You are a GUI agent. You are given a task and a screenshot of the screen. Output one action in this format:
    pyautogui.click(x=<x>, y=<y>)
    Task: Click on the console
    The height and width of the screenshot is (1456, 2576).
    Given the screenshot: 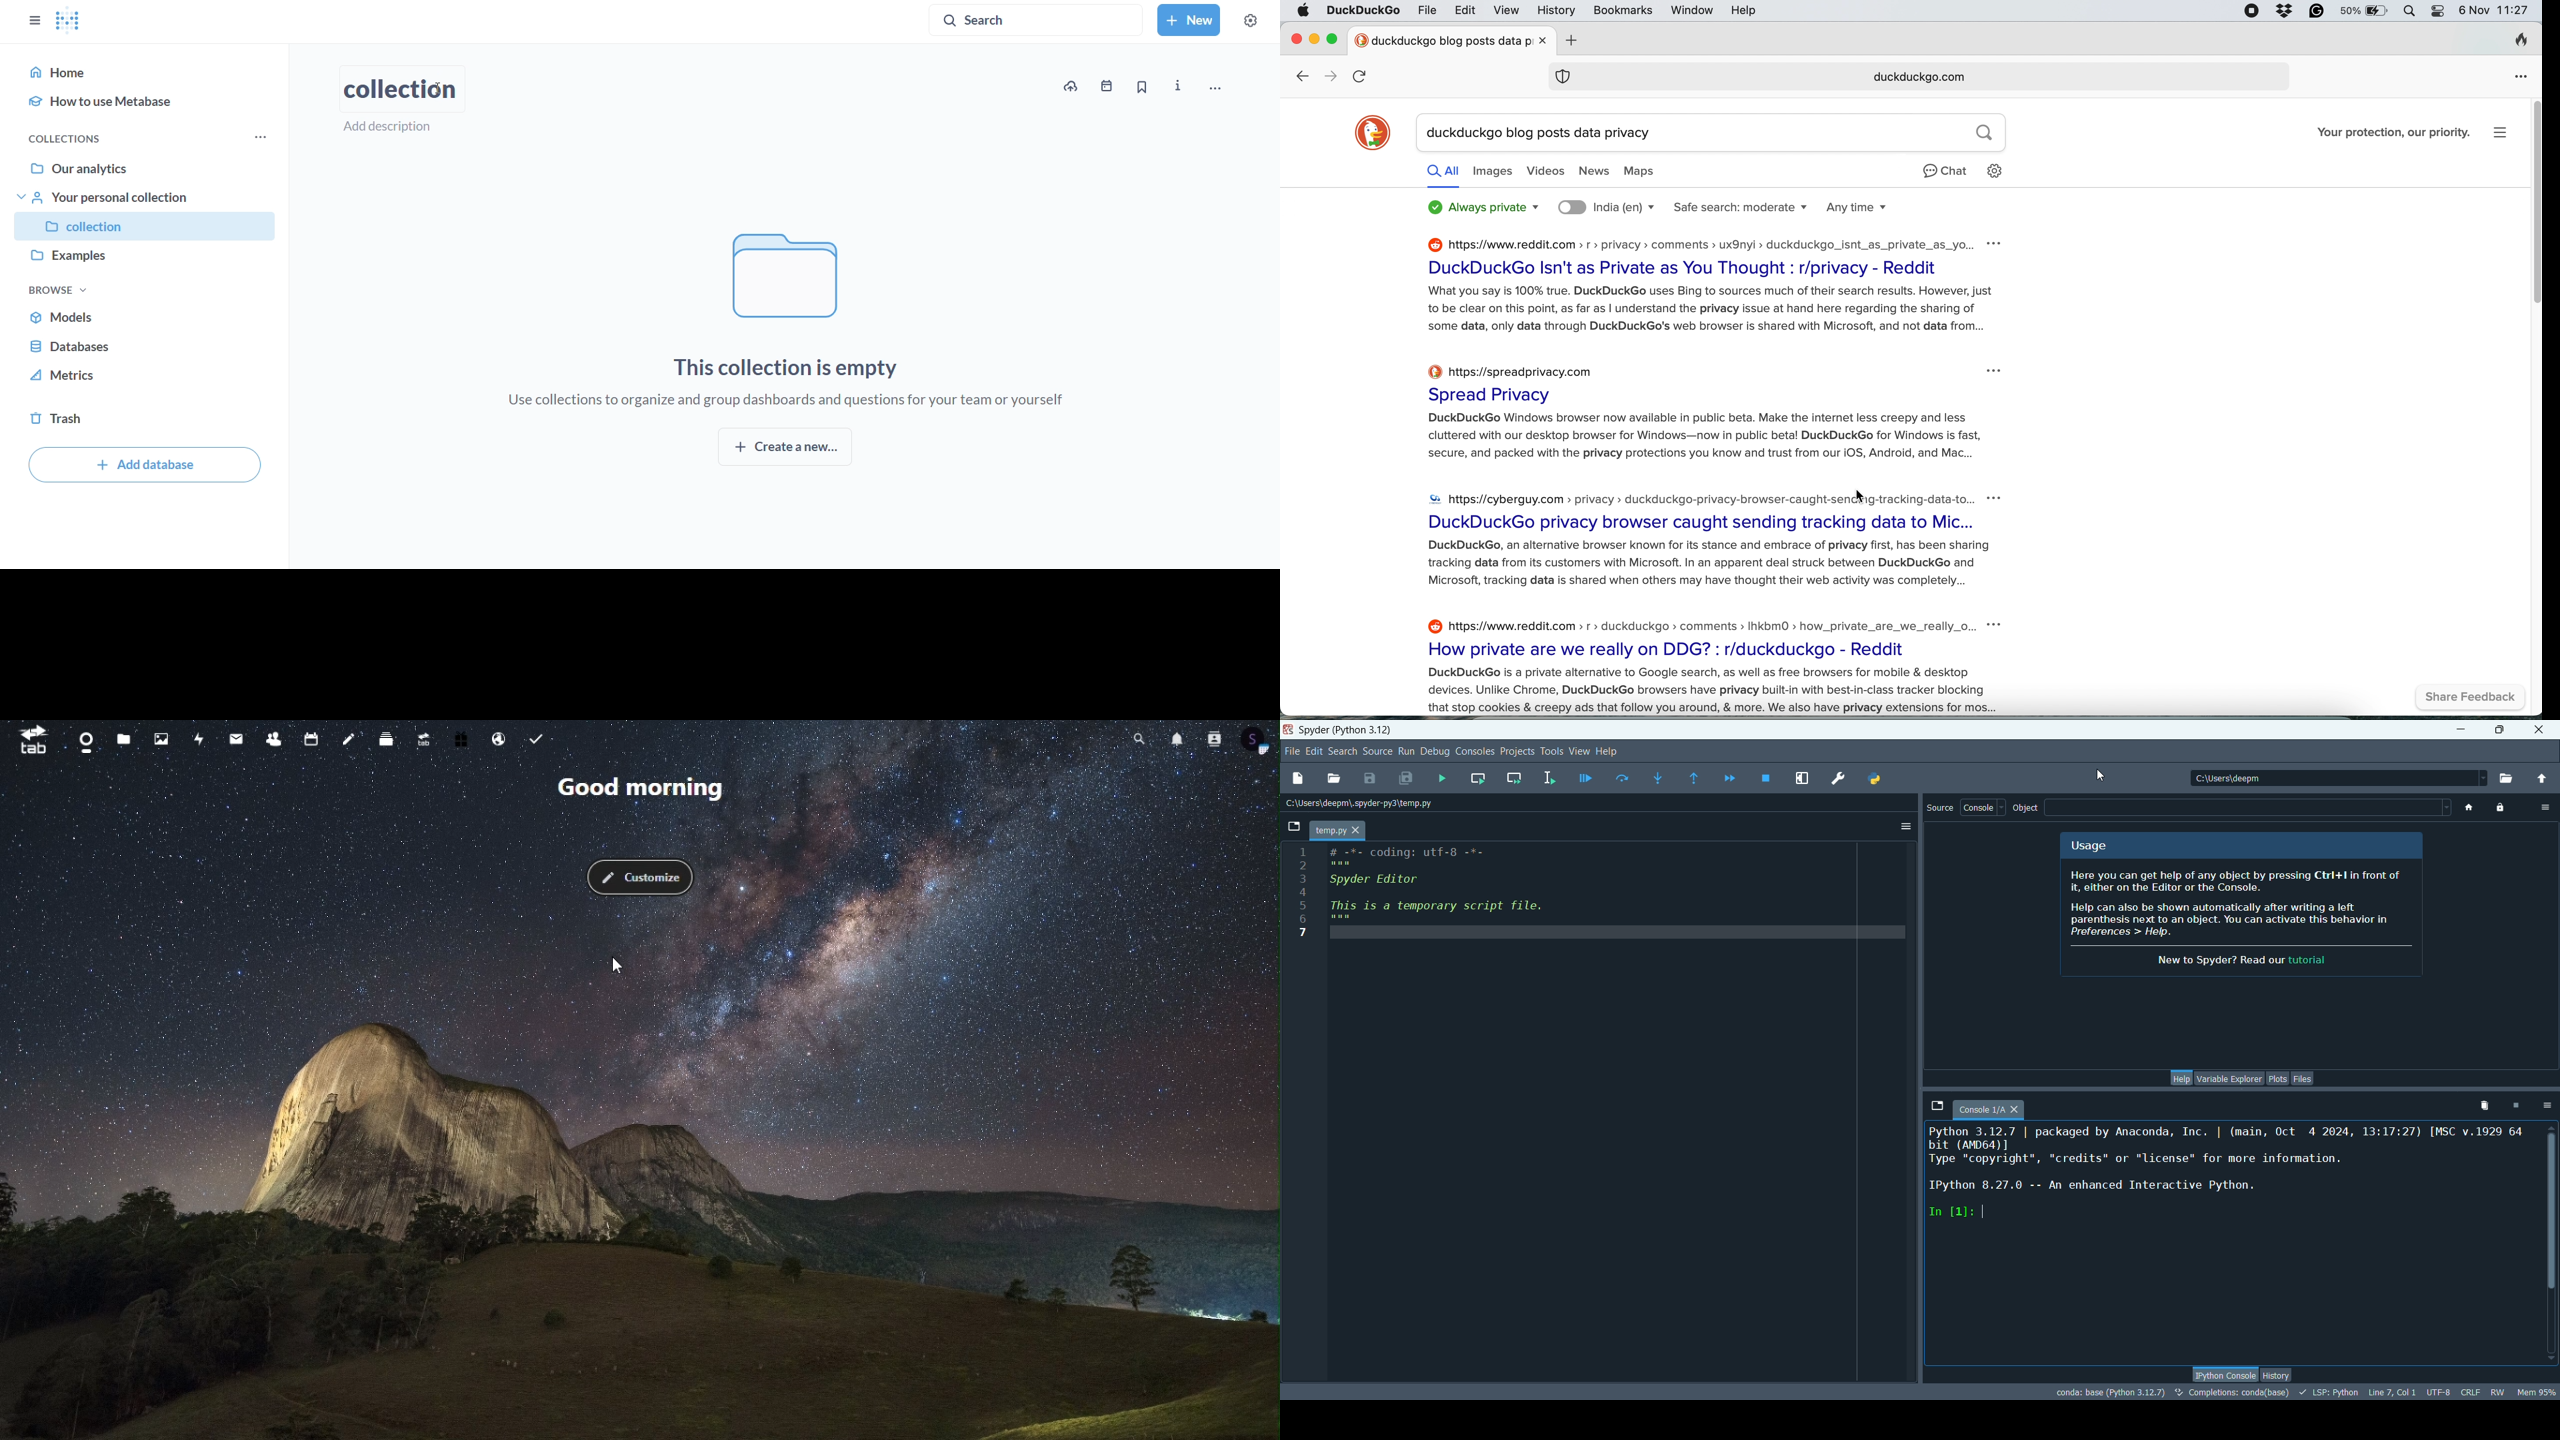 What is the action you would take?
    pyautogui.click(x=1983, y=808)
    